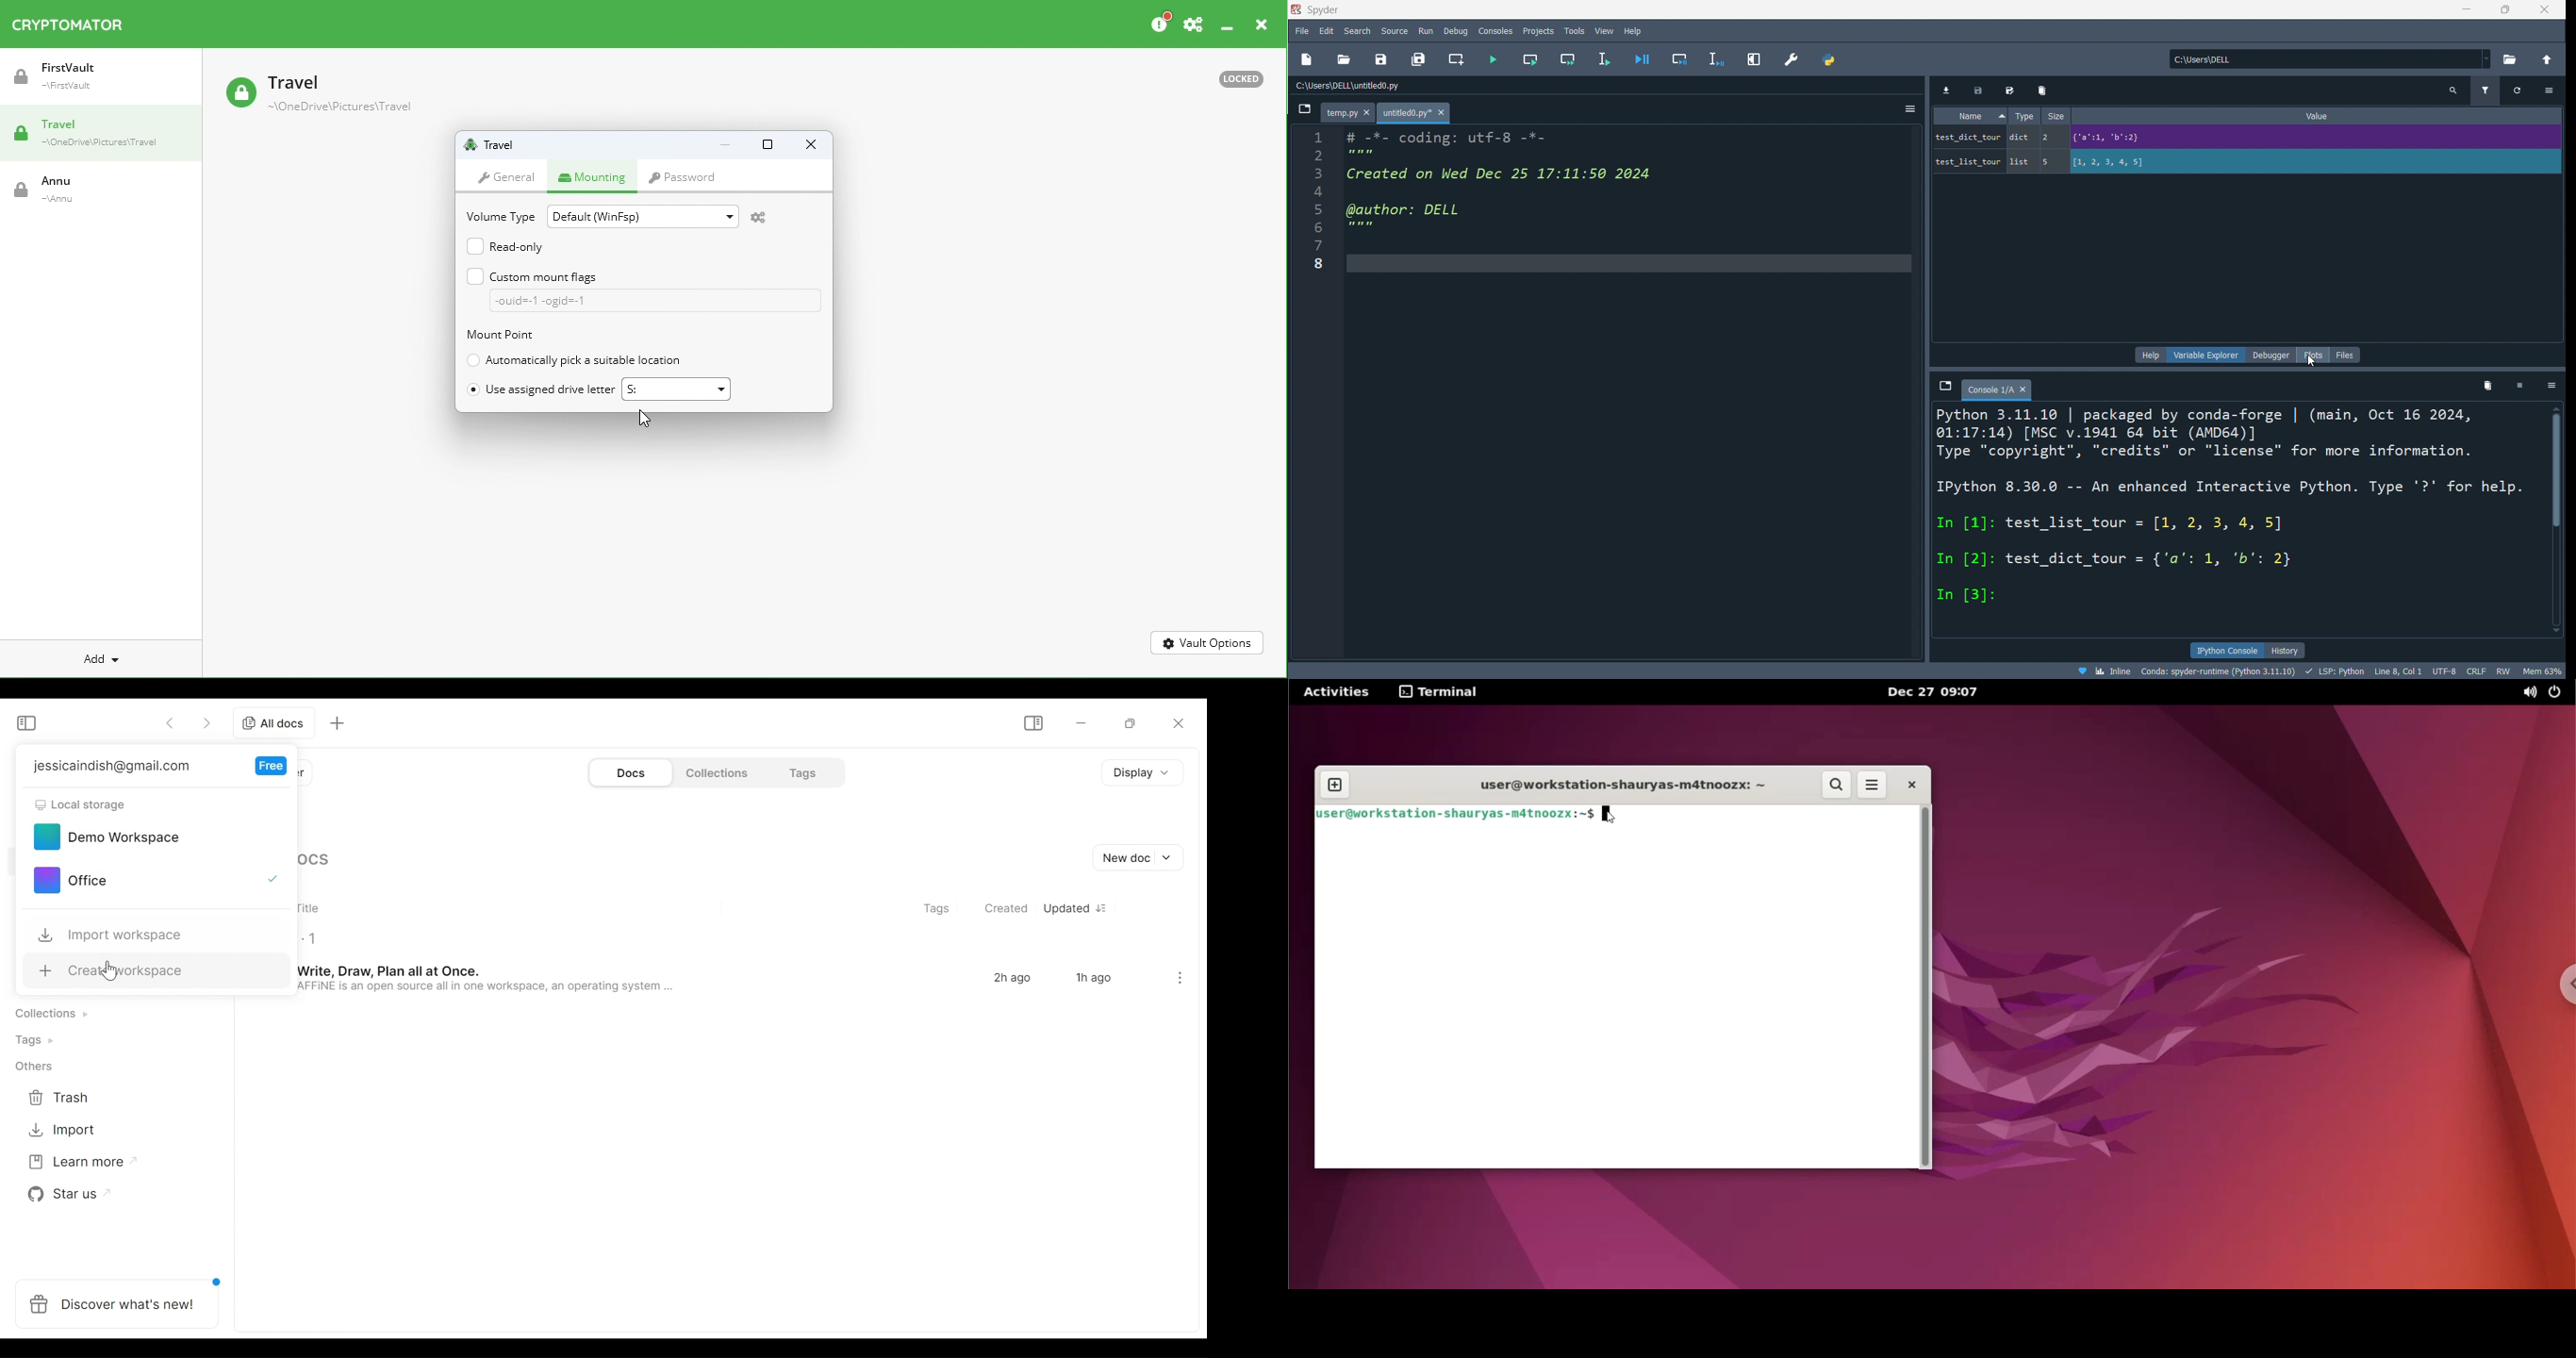  Describe the element at coordinates (2332, 671) in the screenshot. I see `language` at that location.